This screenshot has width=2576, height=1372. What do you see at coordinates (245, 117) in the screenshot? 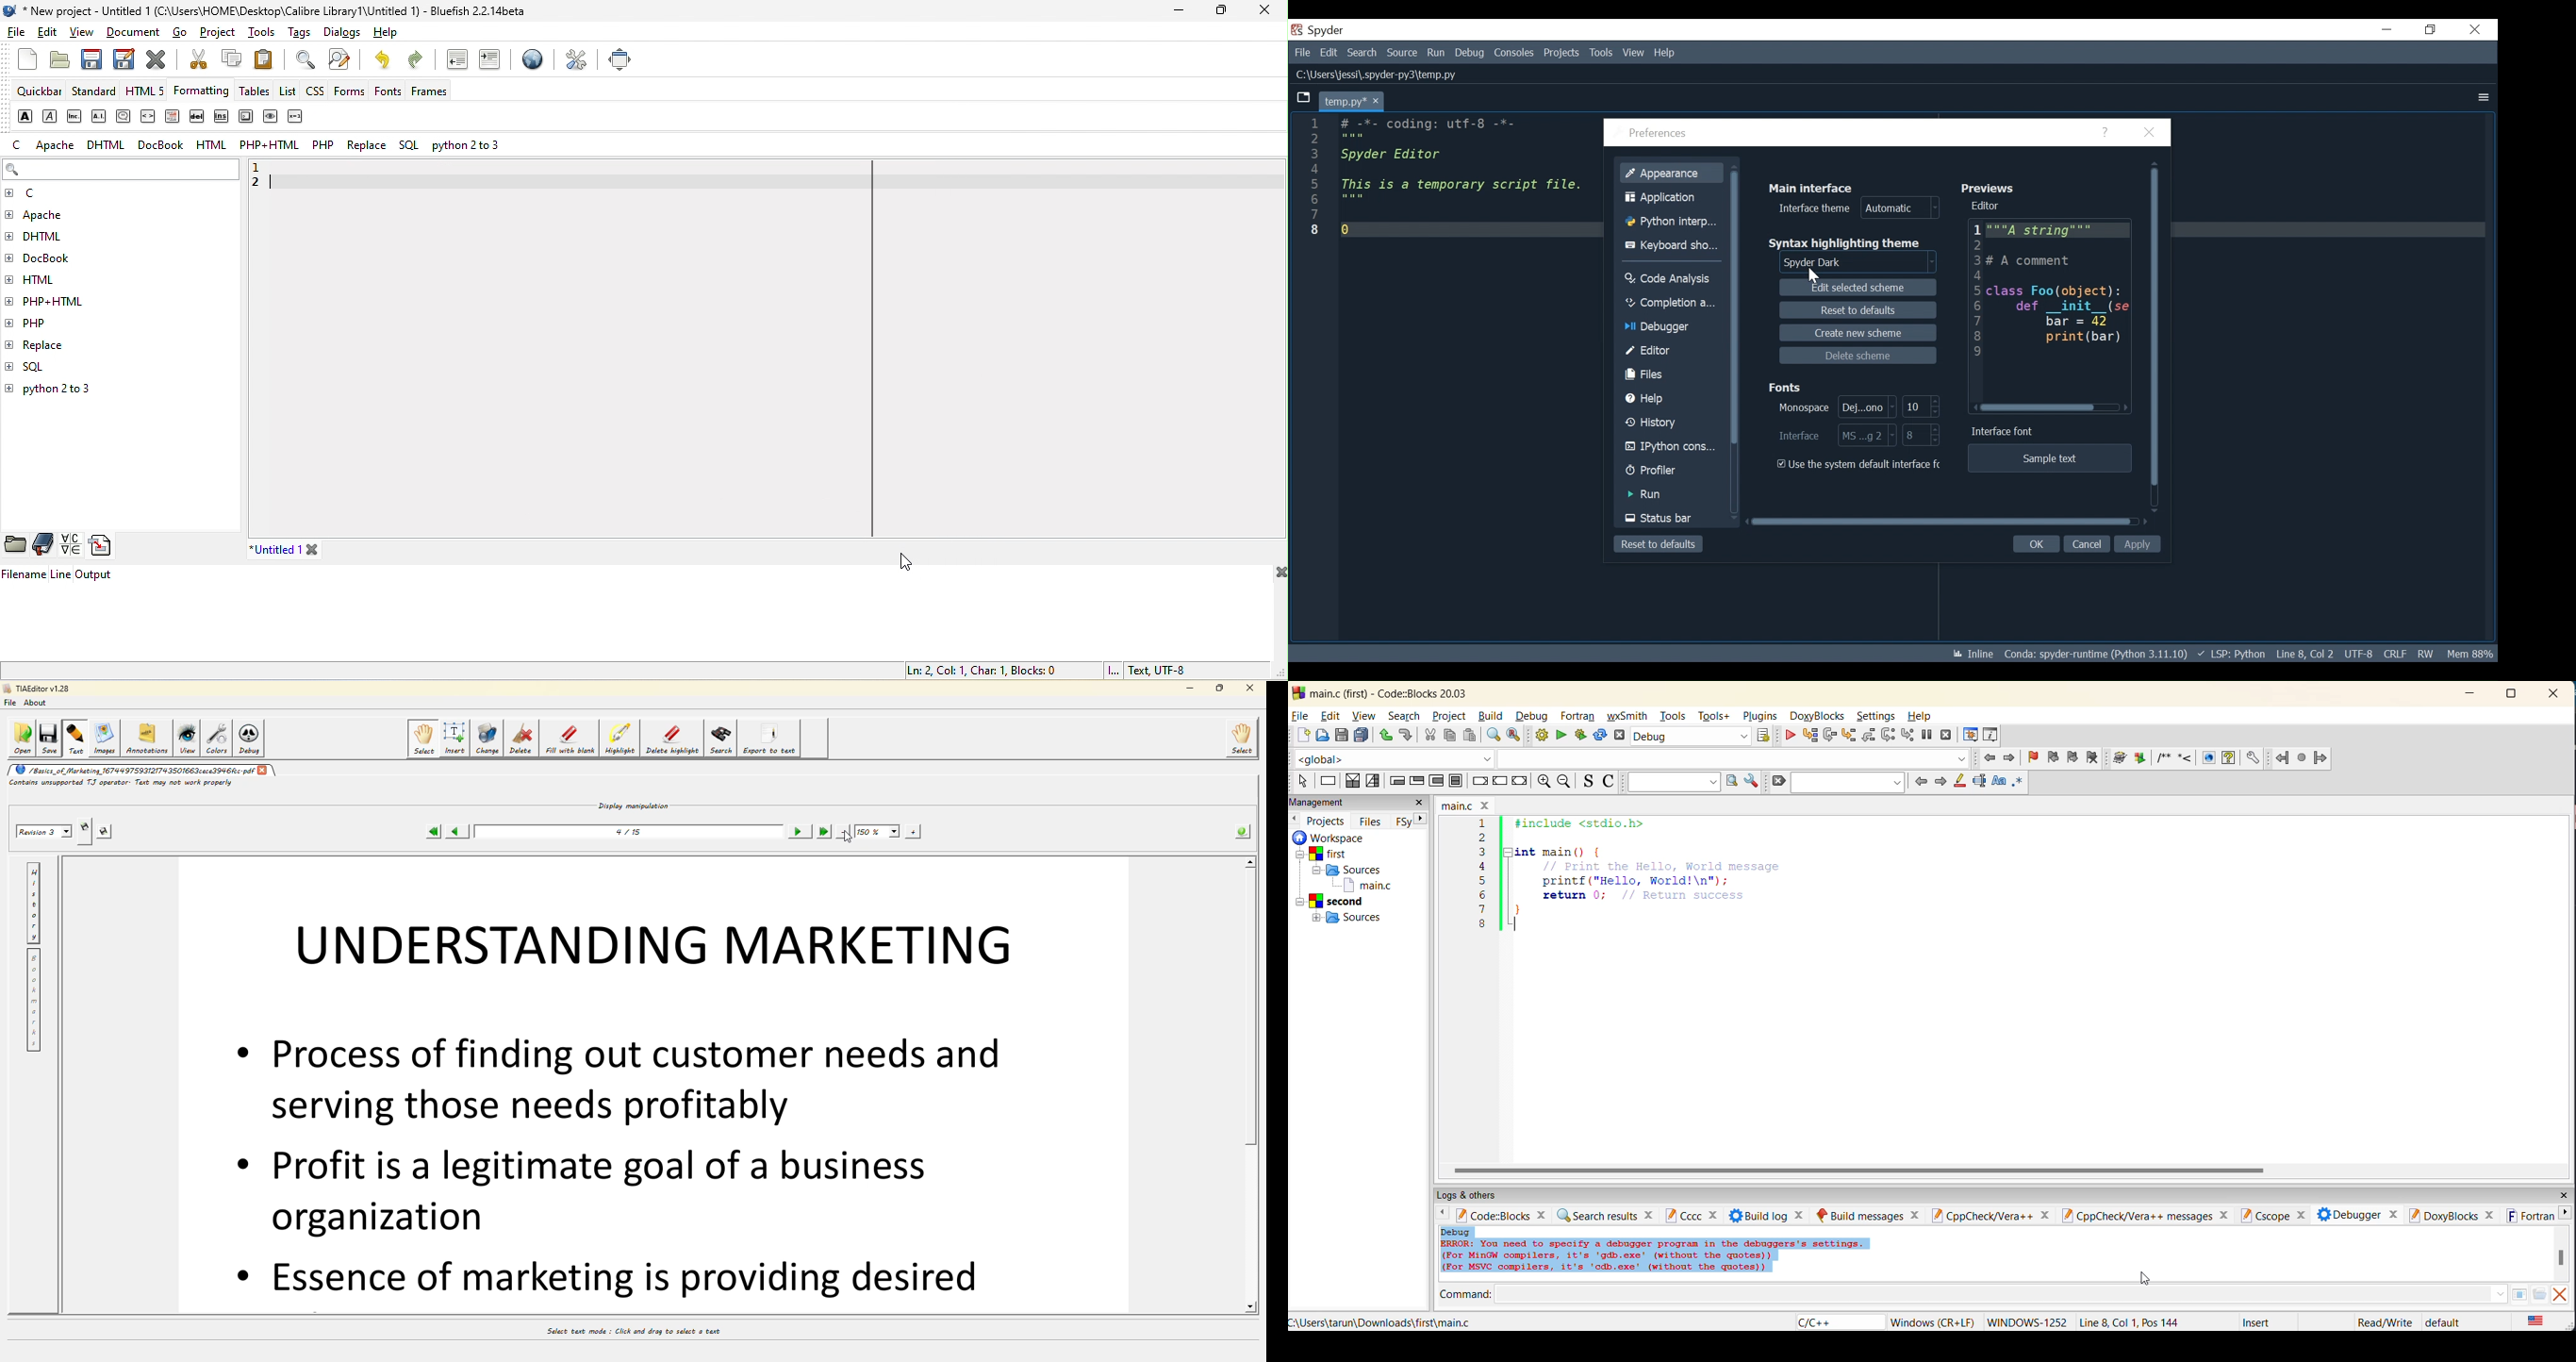
I see `keyboard` at bounding box center [245, 117].